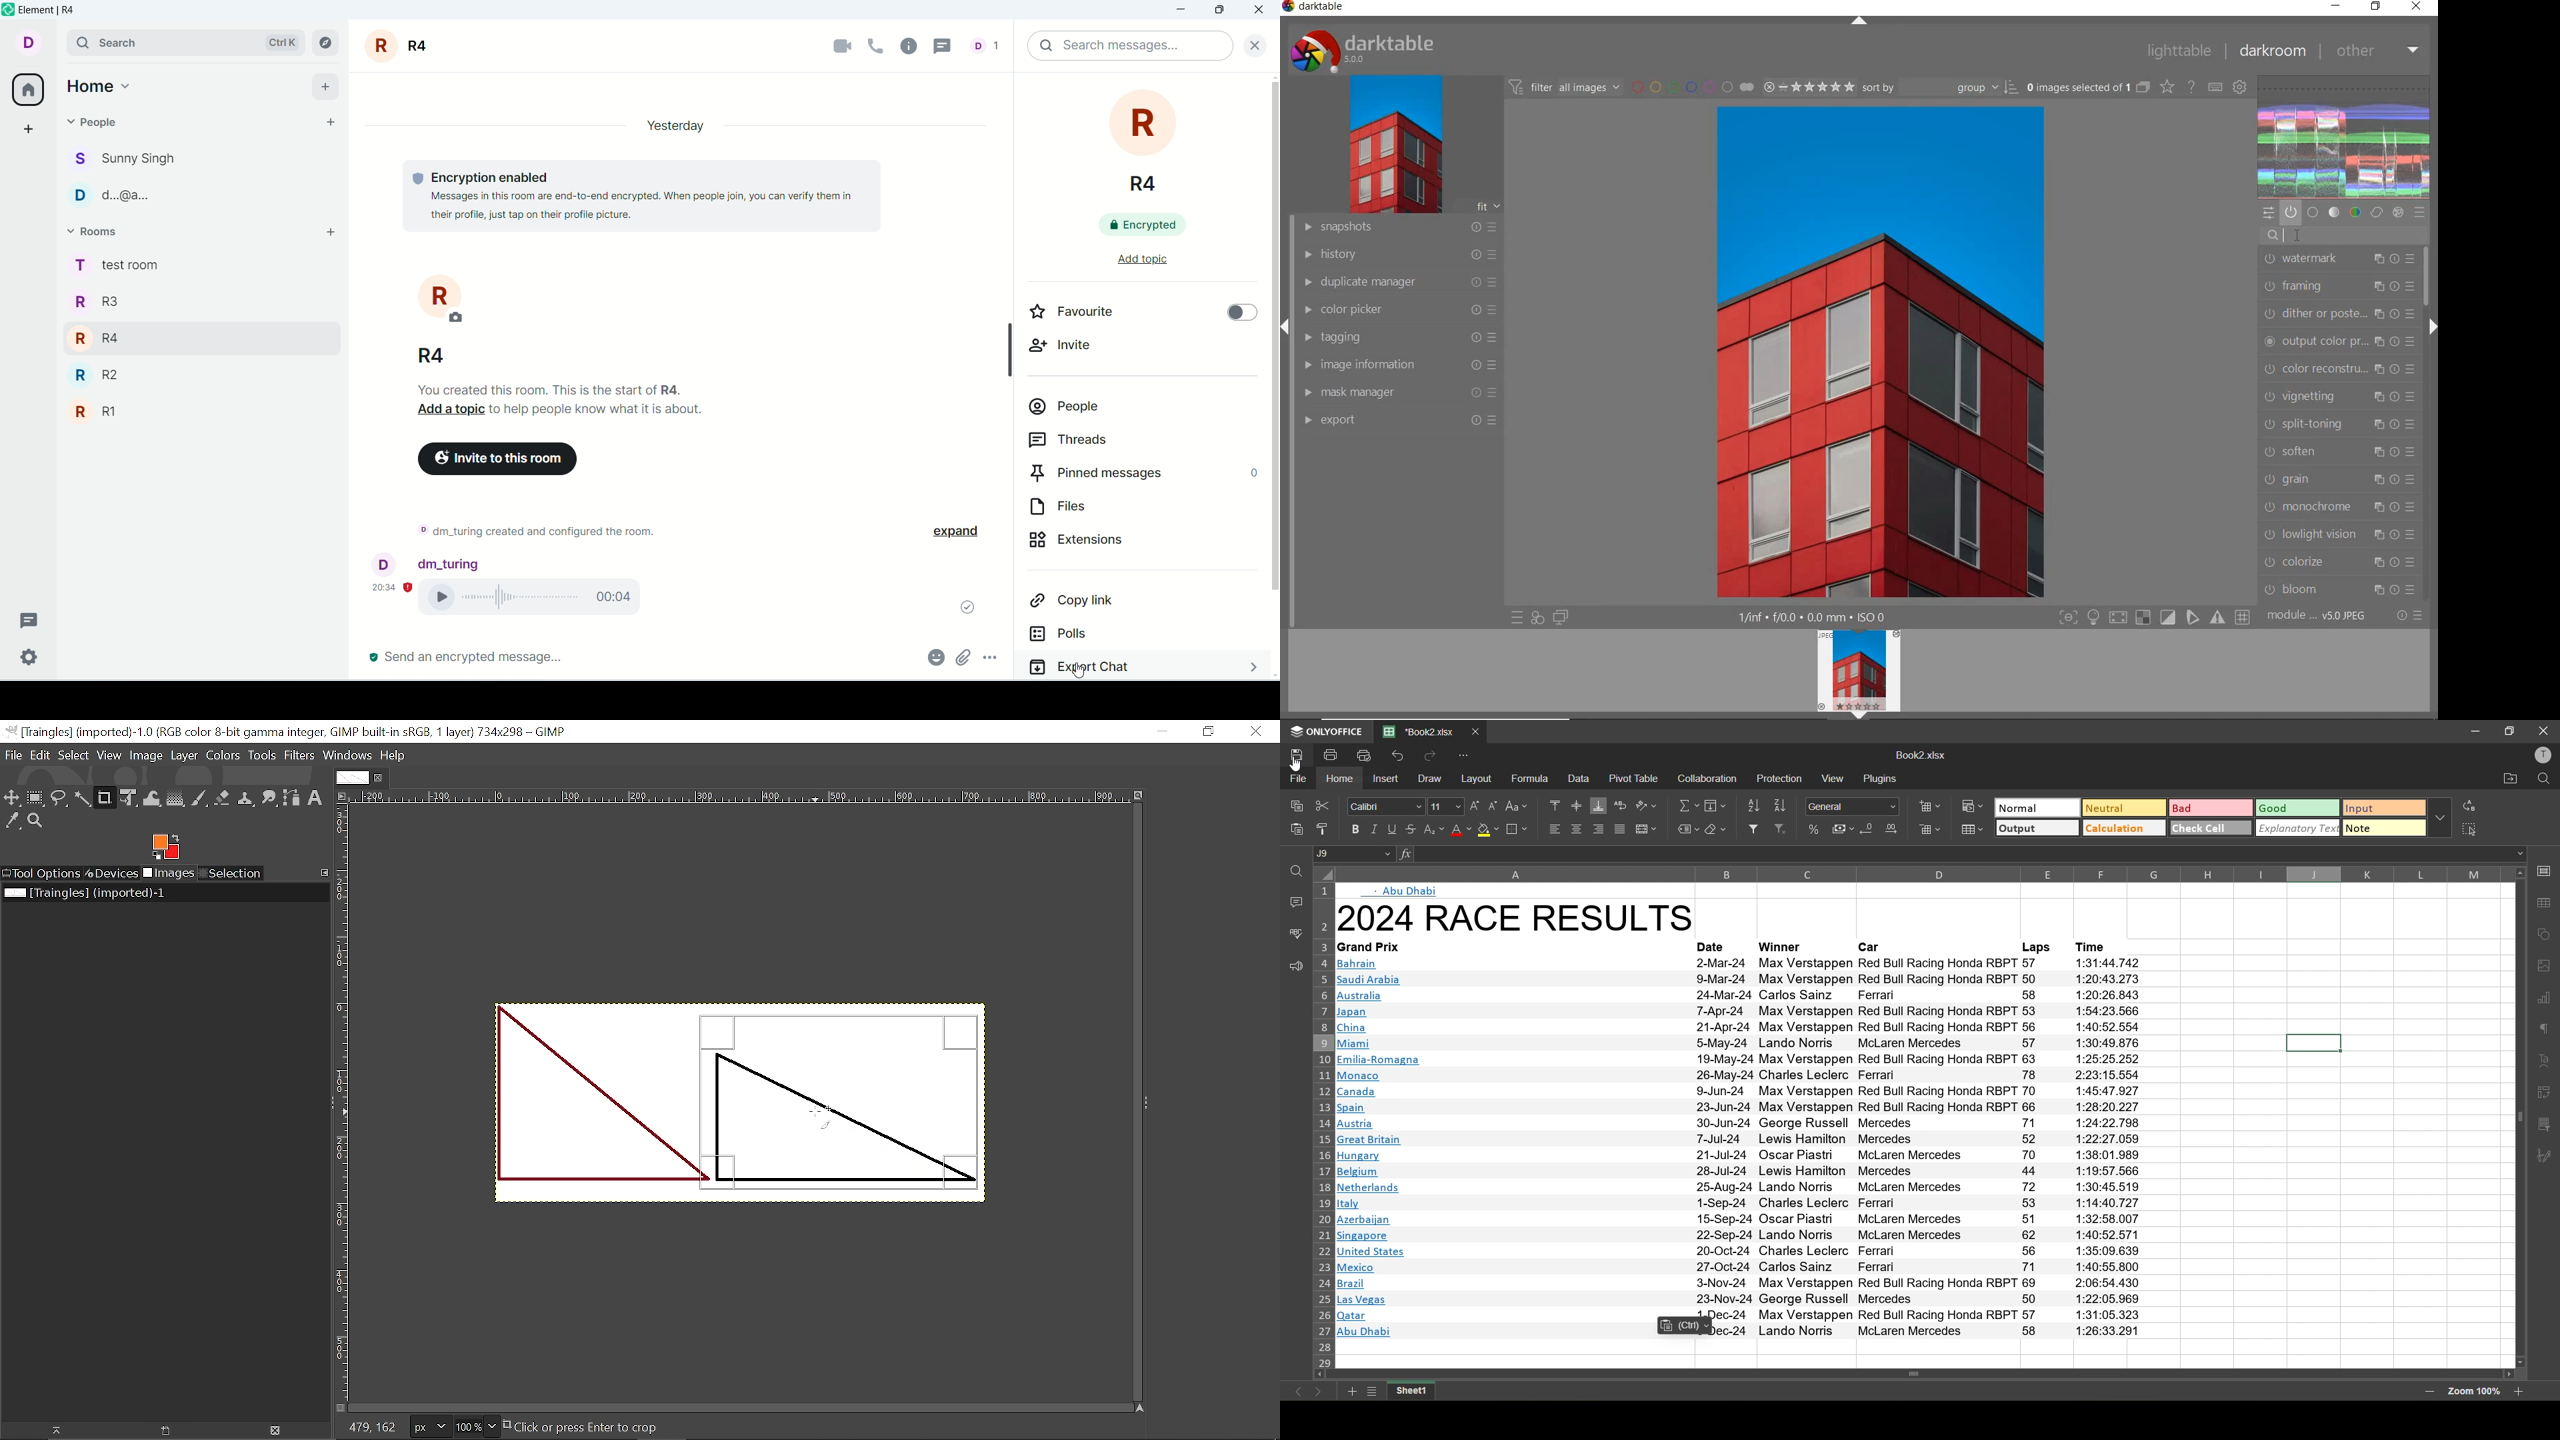 This screenshot has width=2576, height=1456. Describe the element at coordinates (2077, 86) in the screenshot. I see `selected images` at that location.